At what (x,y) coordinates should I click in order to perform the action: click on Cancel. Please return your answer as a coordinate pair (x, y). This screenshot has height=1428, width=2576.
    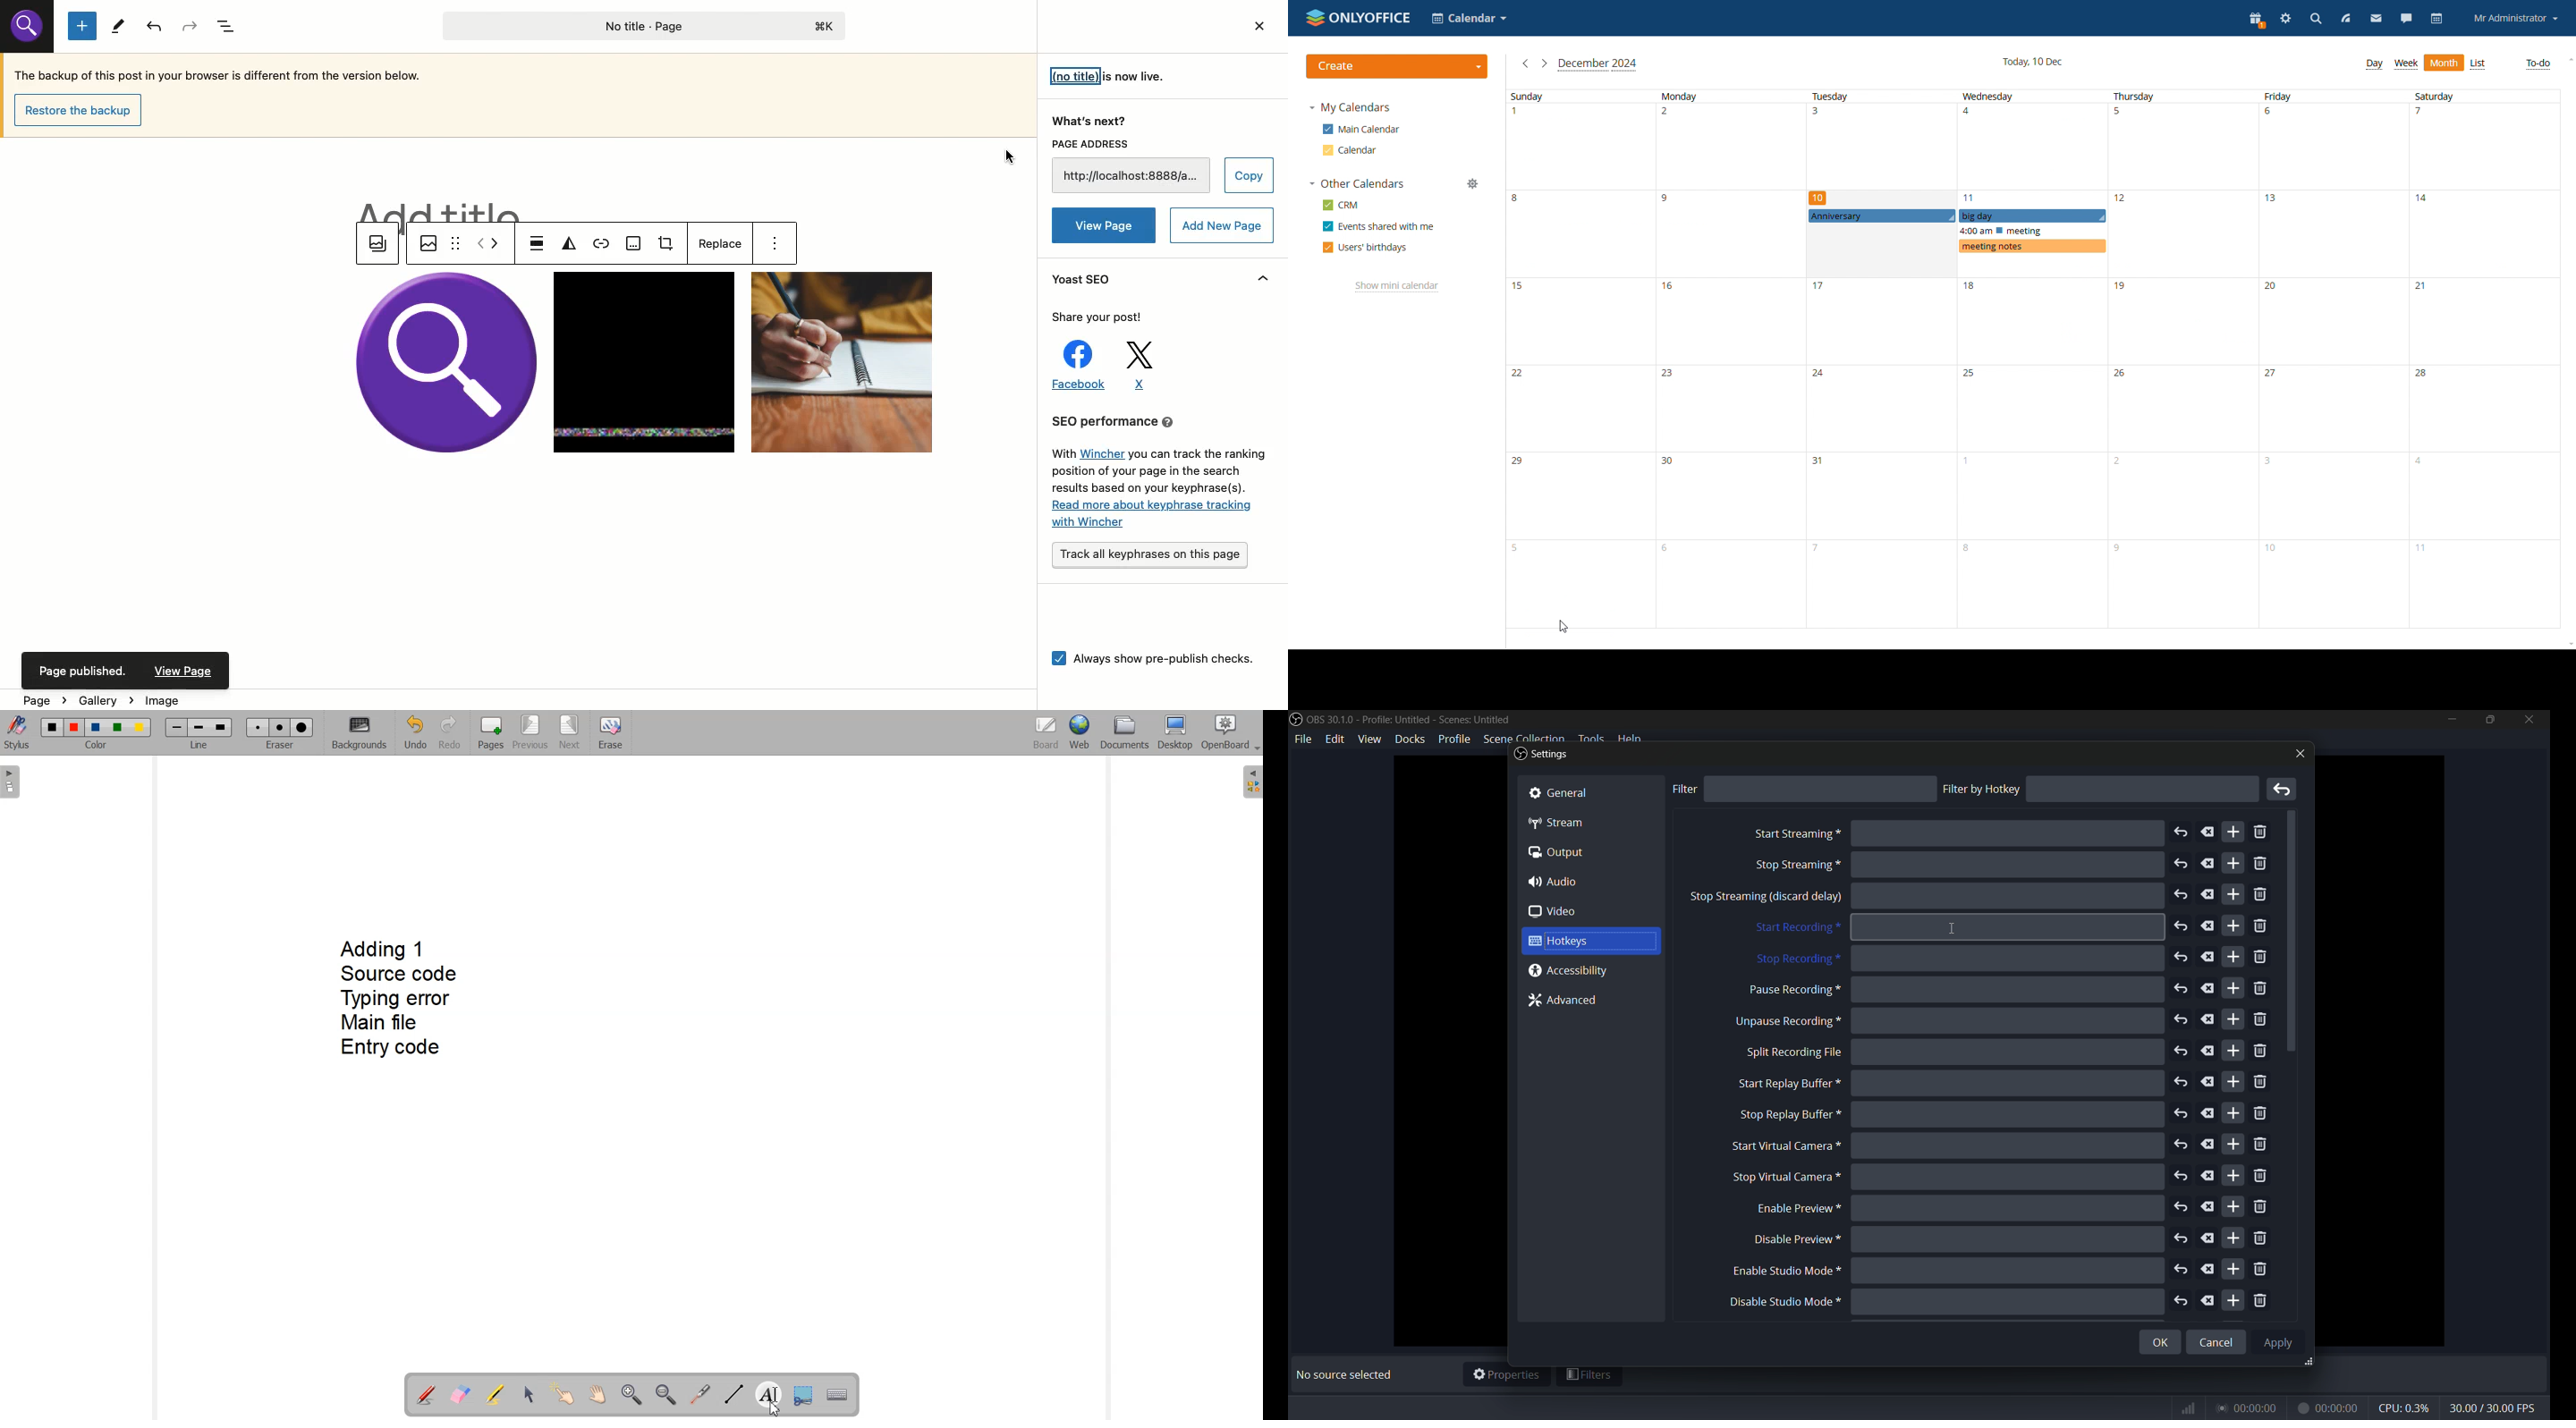
    Looking at the image, I should click on (2218, 1338).